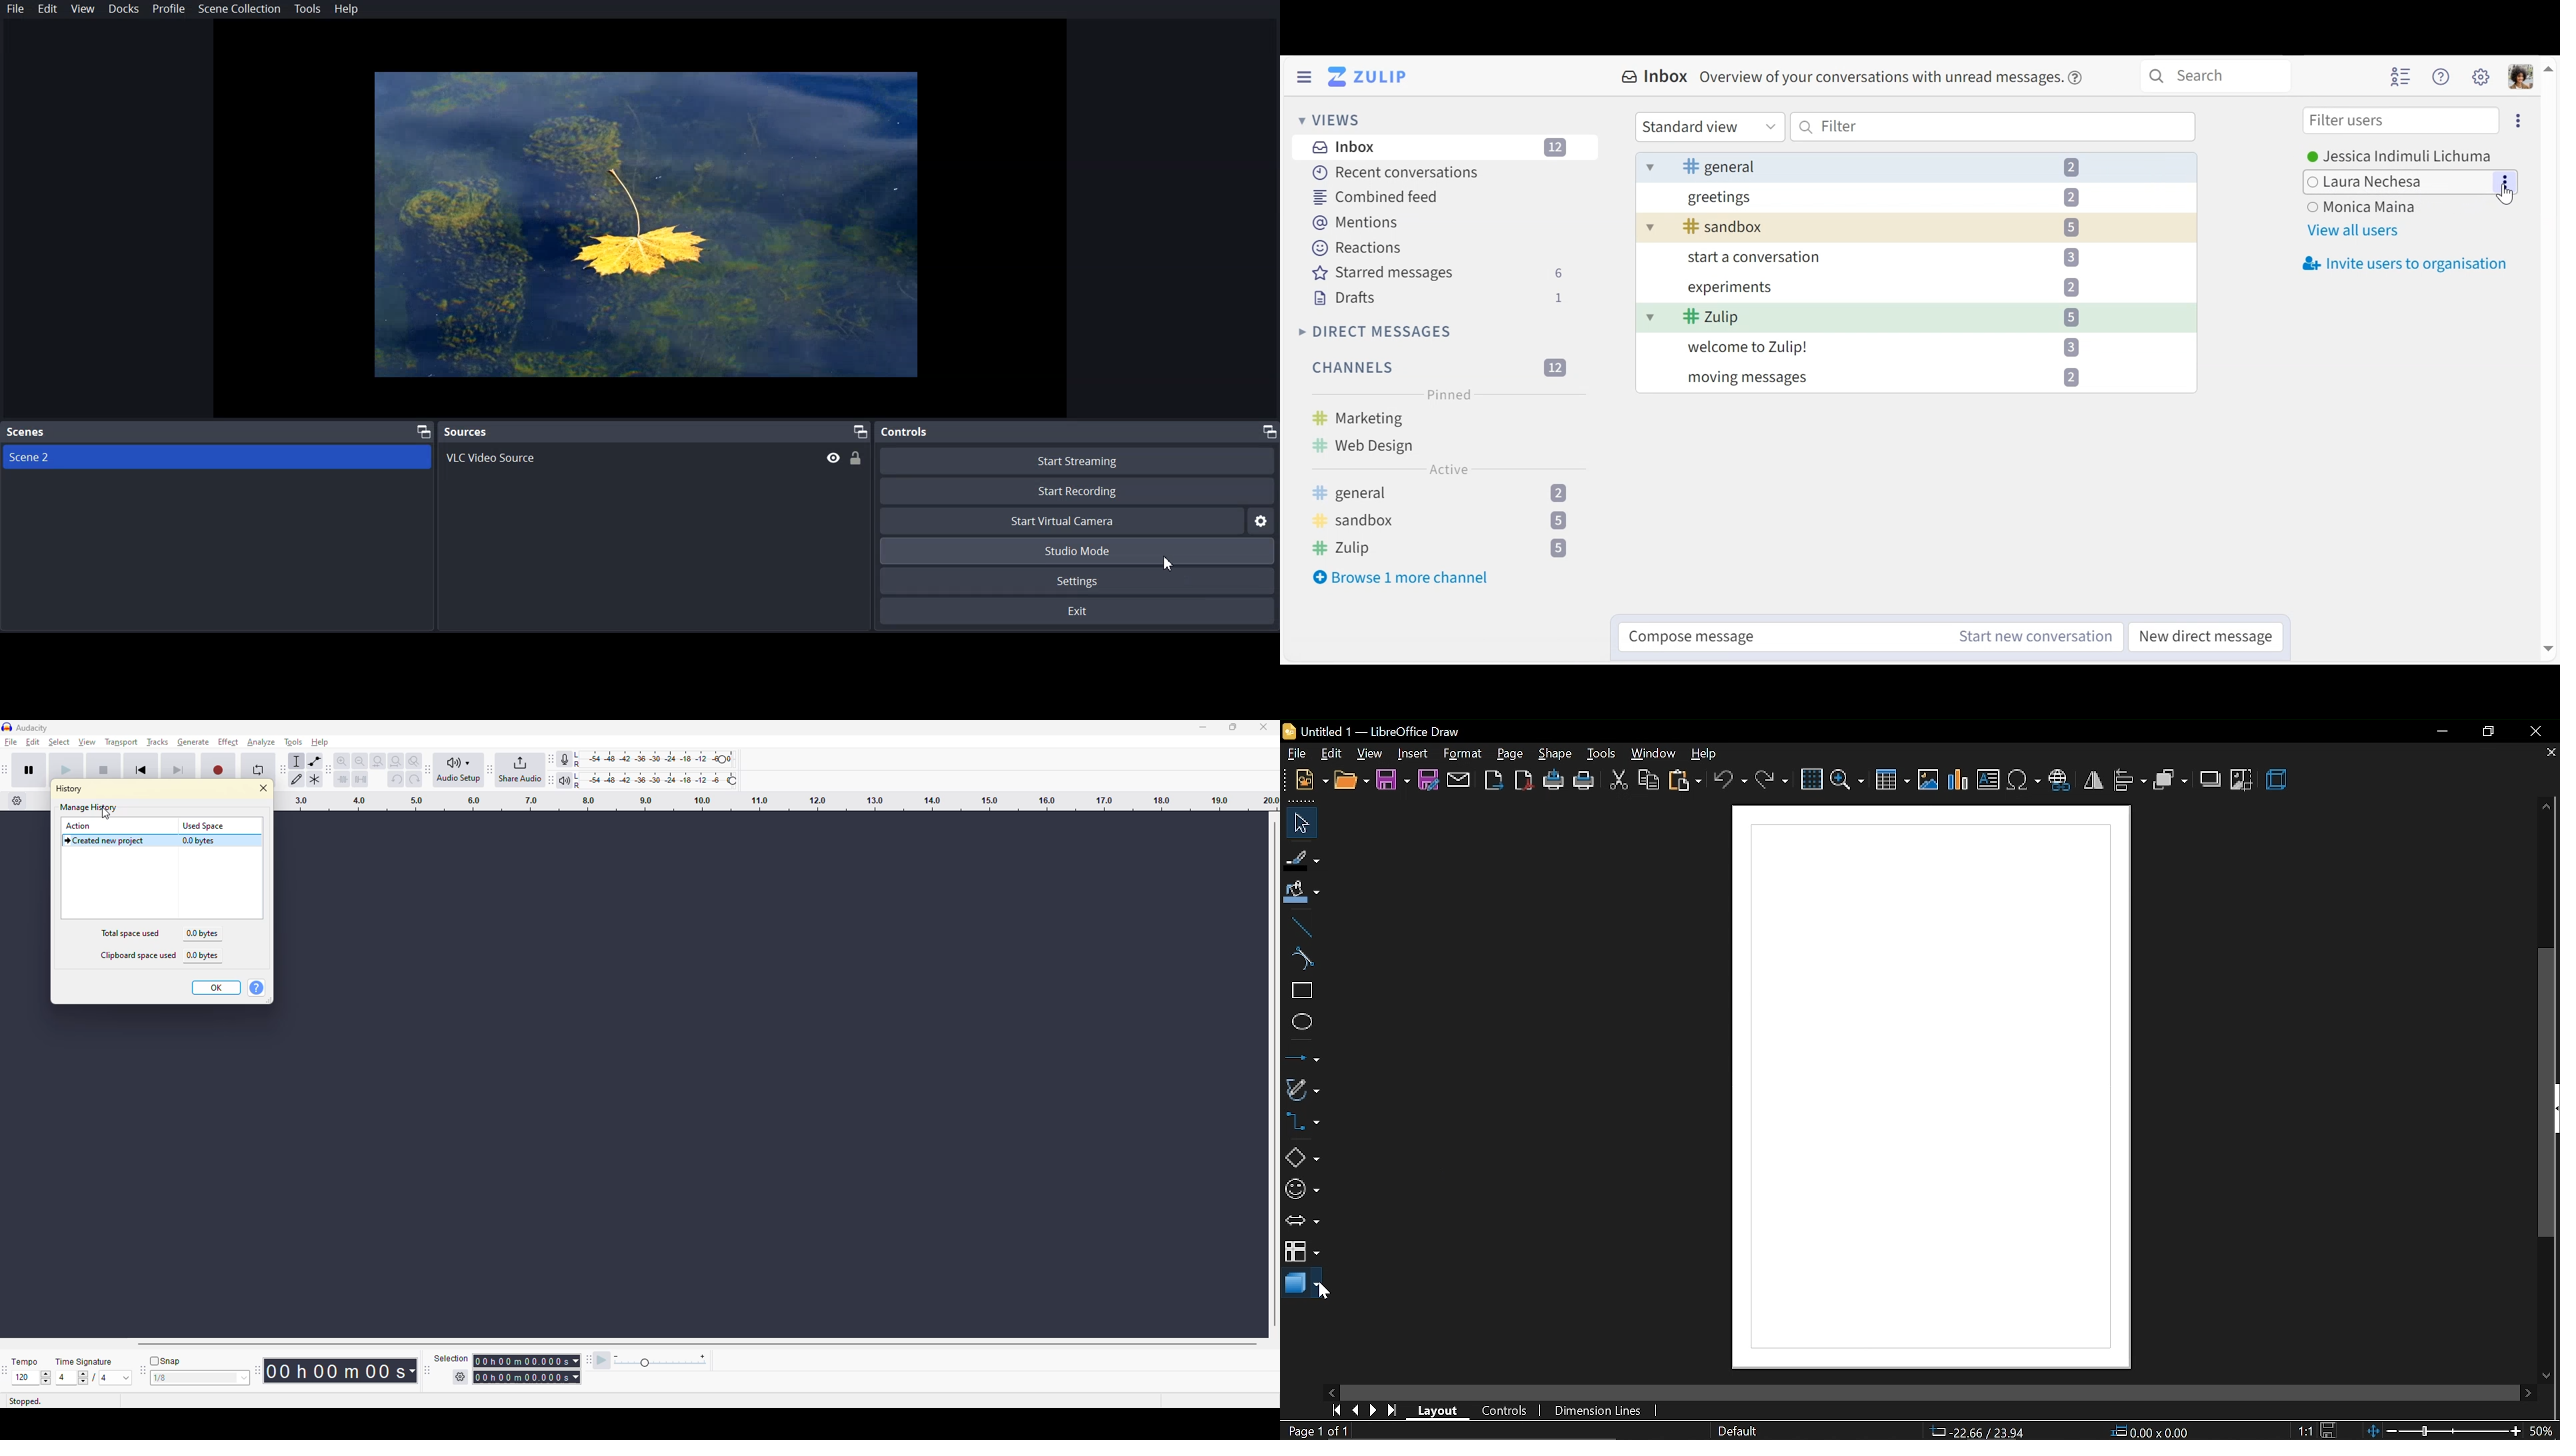  Describe the element at coordinates (142, 769) in the screenshot. I see `previous` at that location.